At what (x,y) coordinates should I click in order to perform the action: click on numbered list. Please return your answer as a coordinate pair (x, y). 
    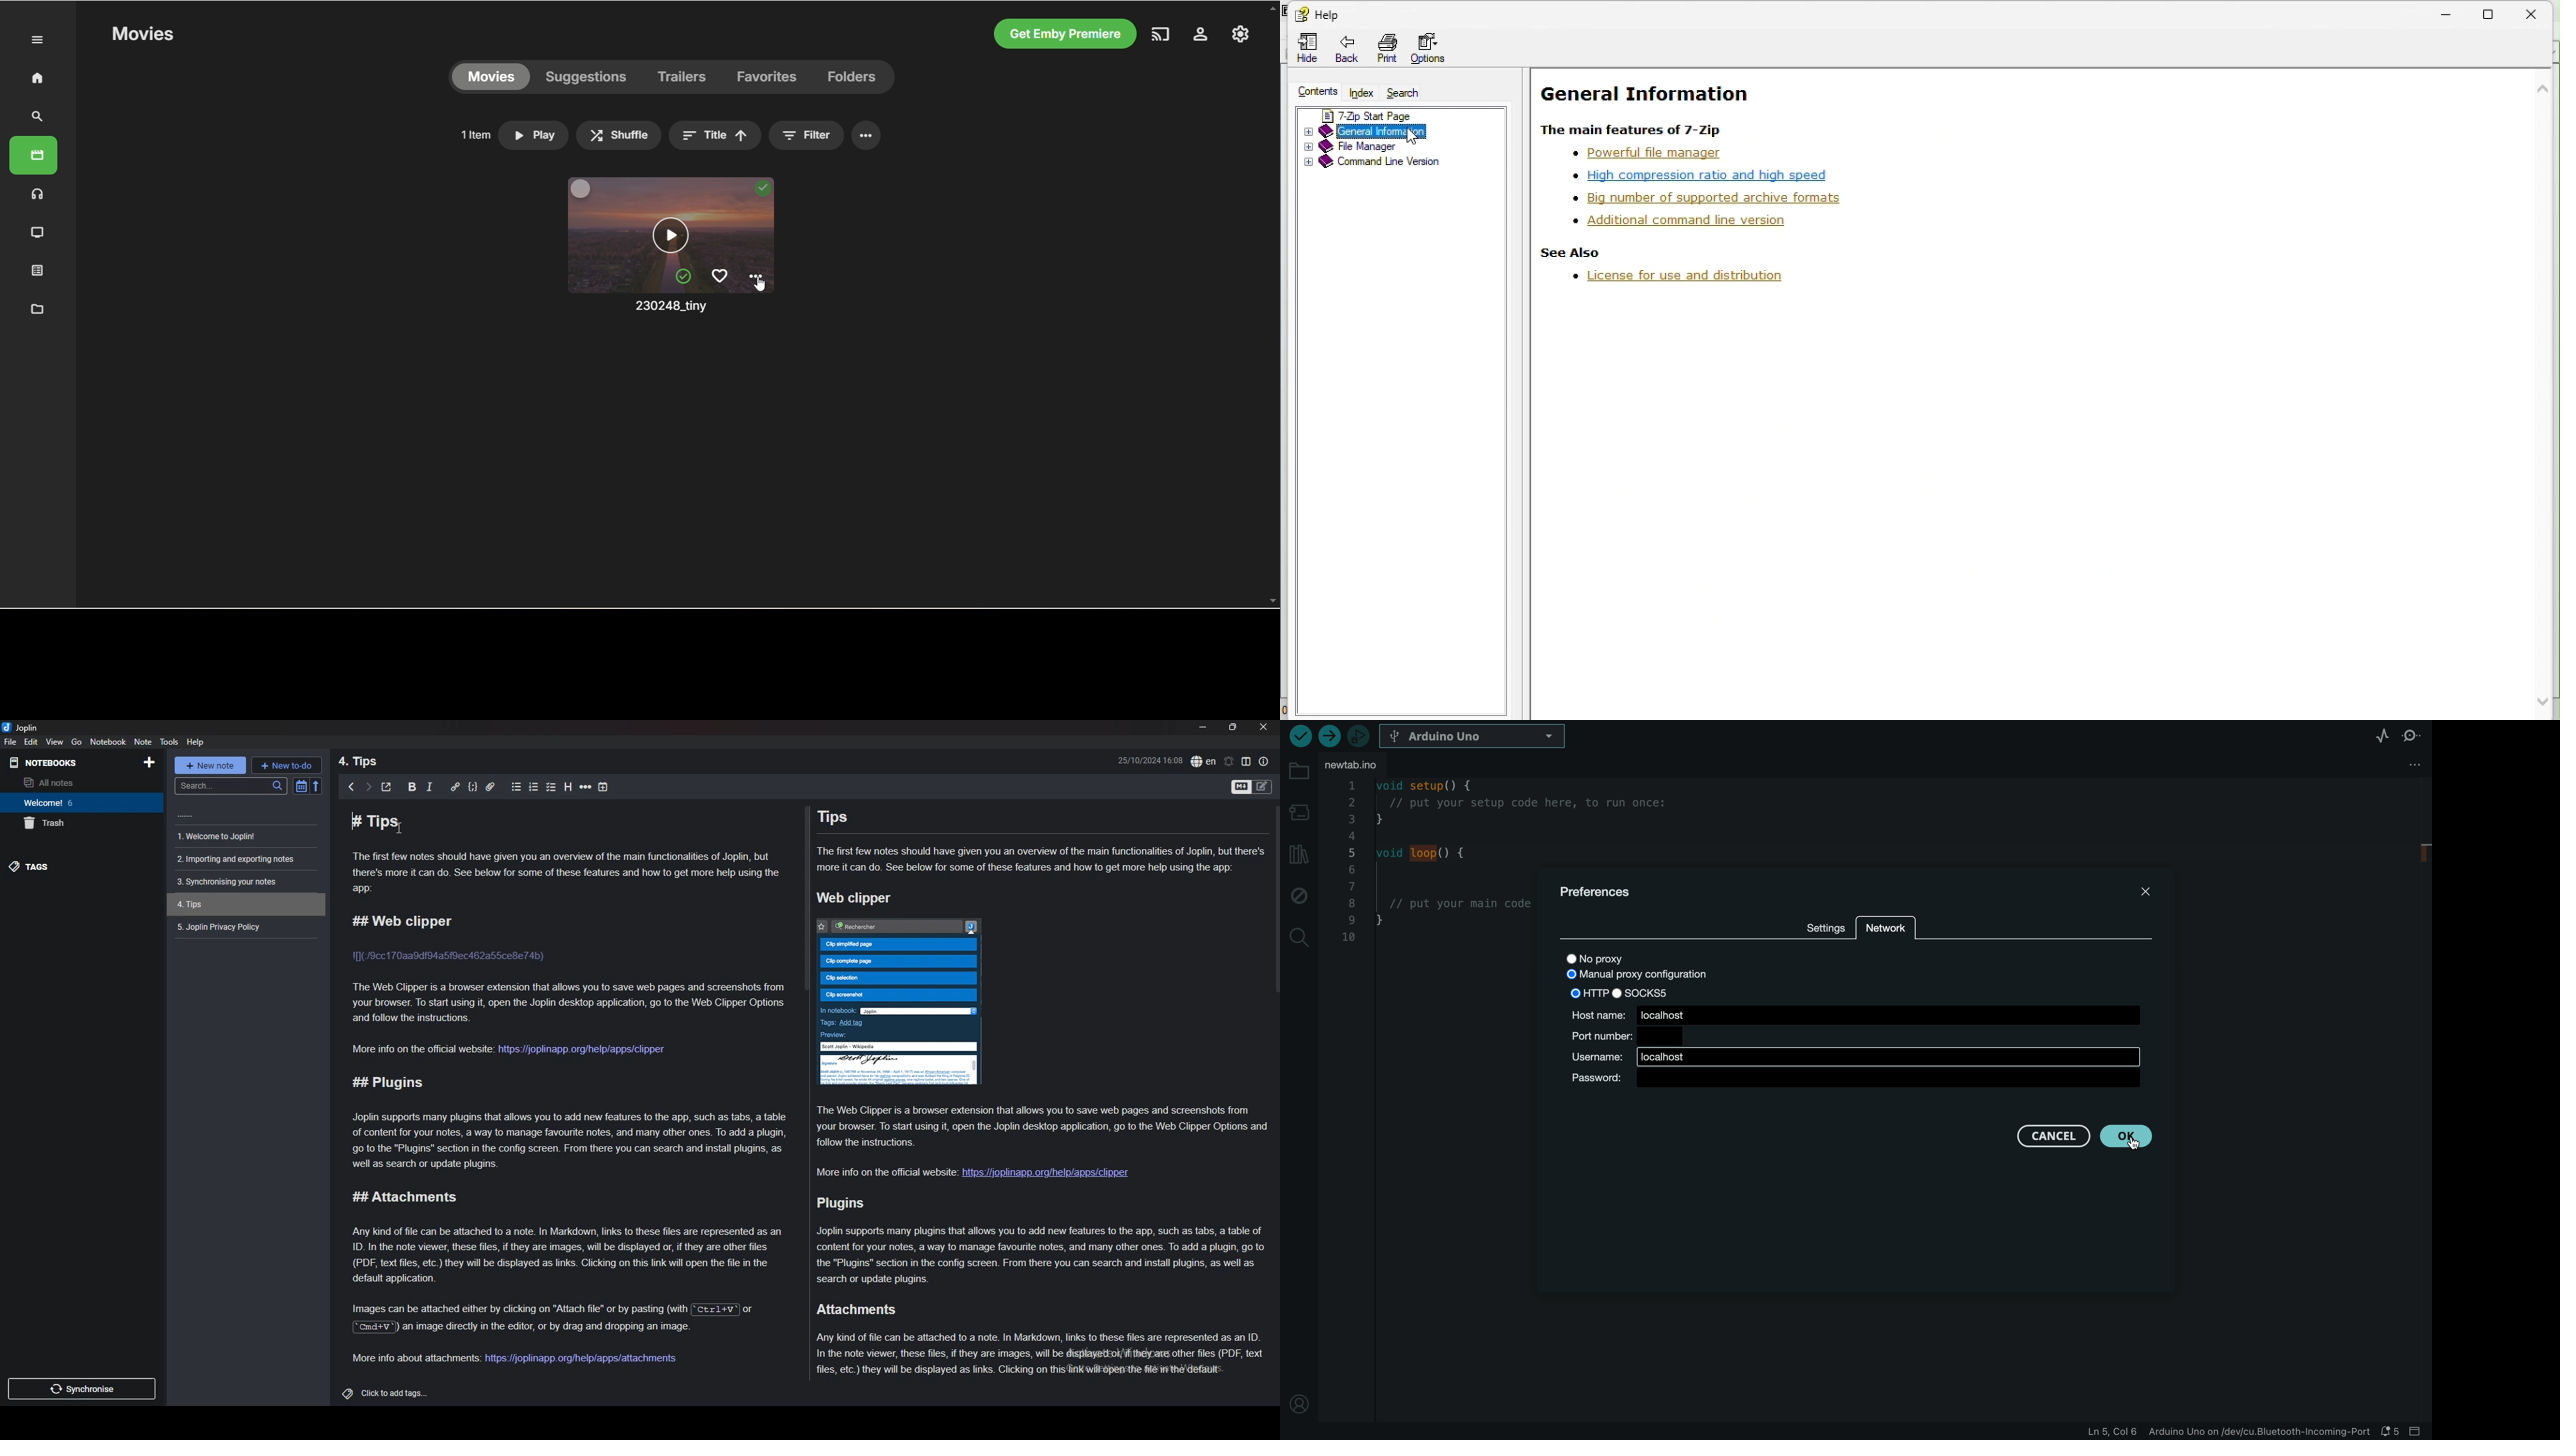
    Looking at the image, I should click on (533, 786).